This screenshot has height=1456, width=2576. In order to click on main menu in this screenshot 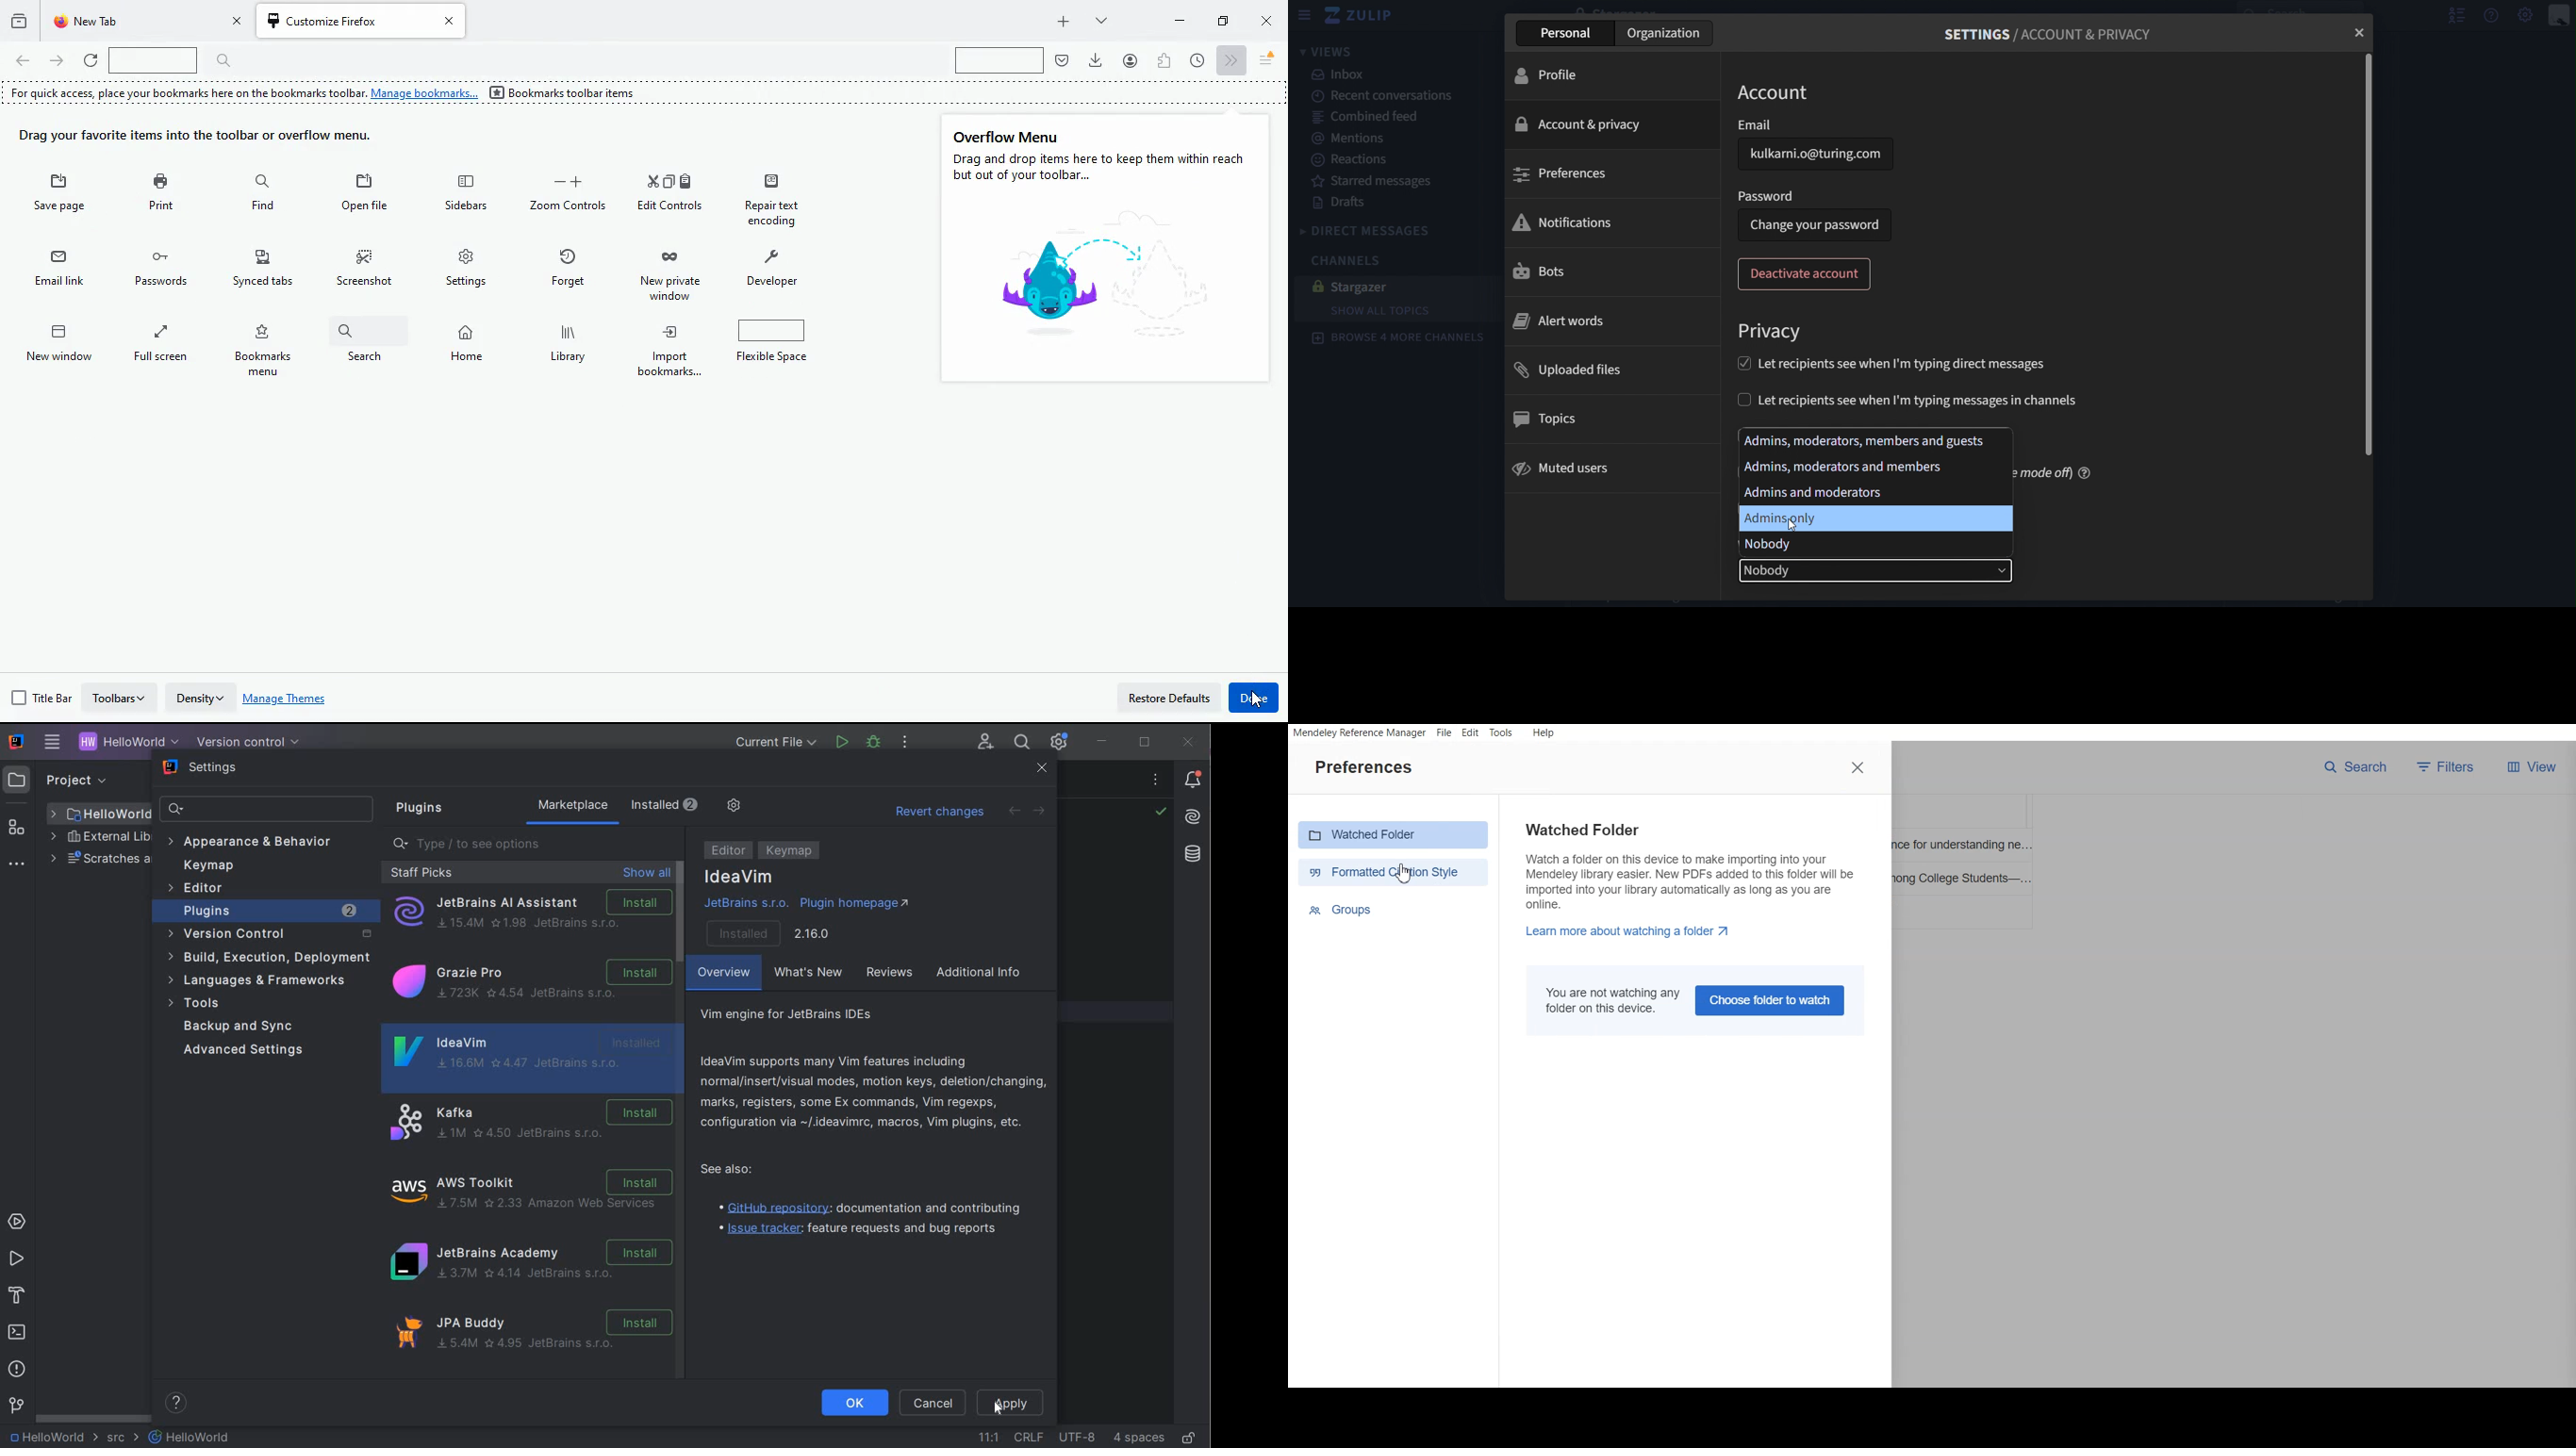, I will do `click(2523, 16)`.